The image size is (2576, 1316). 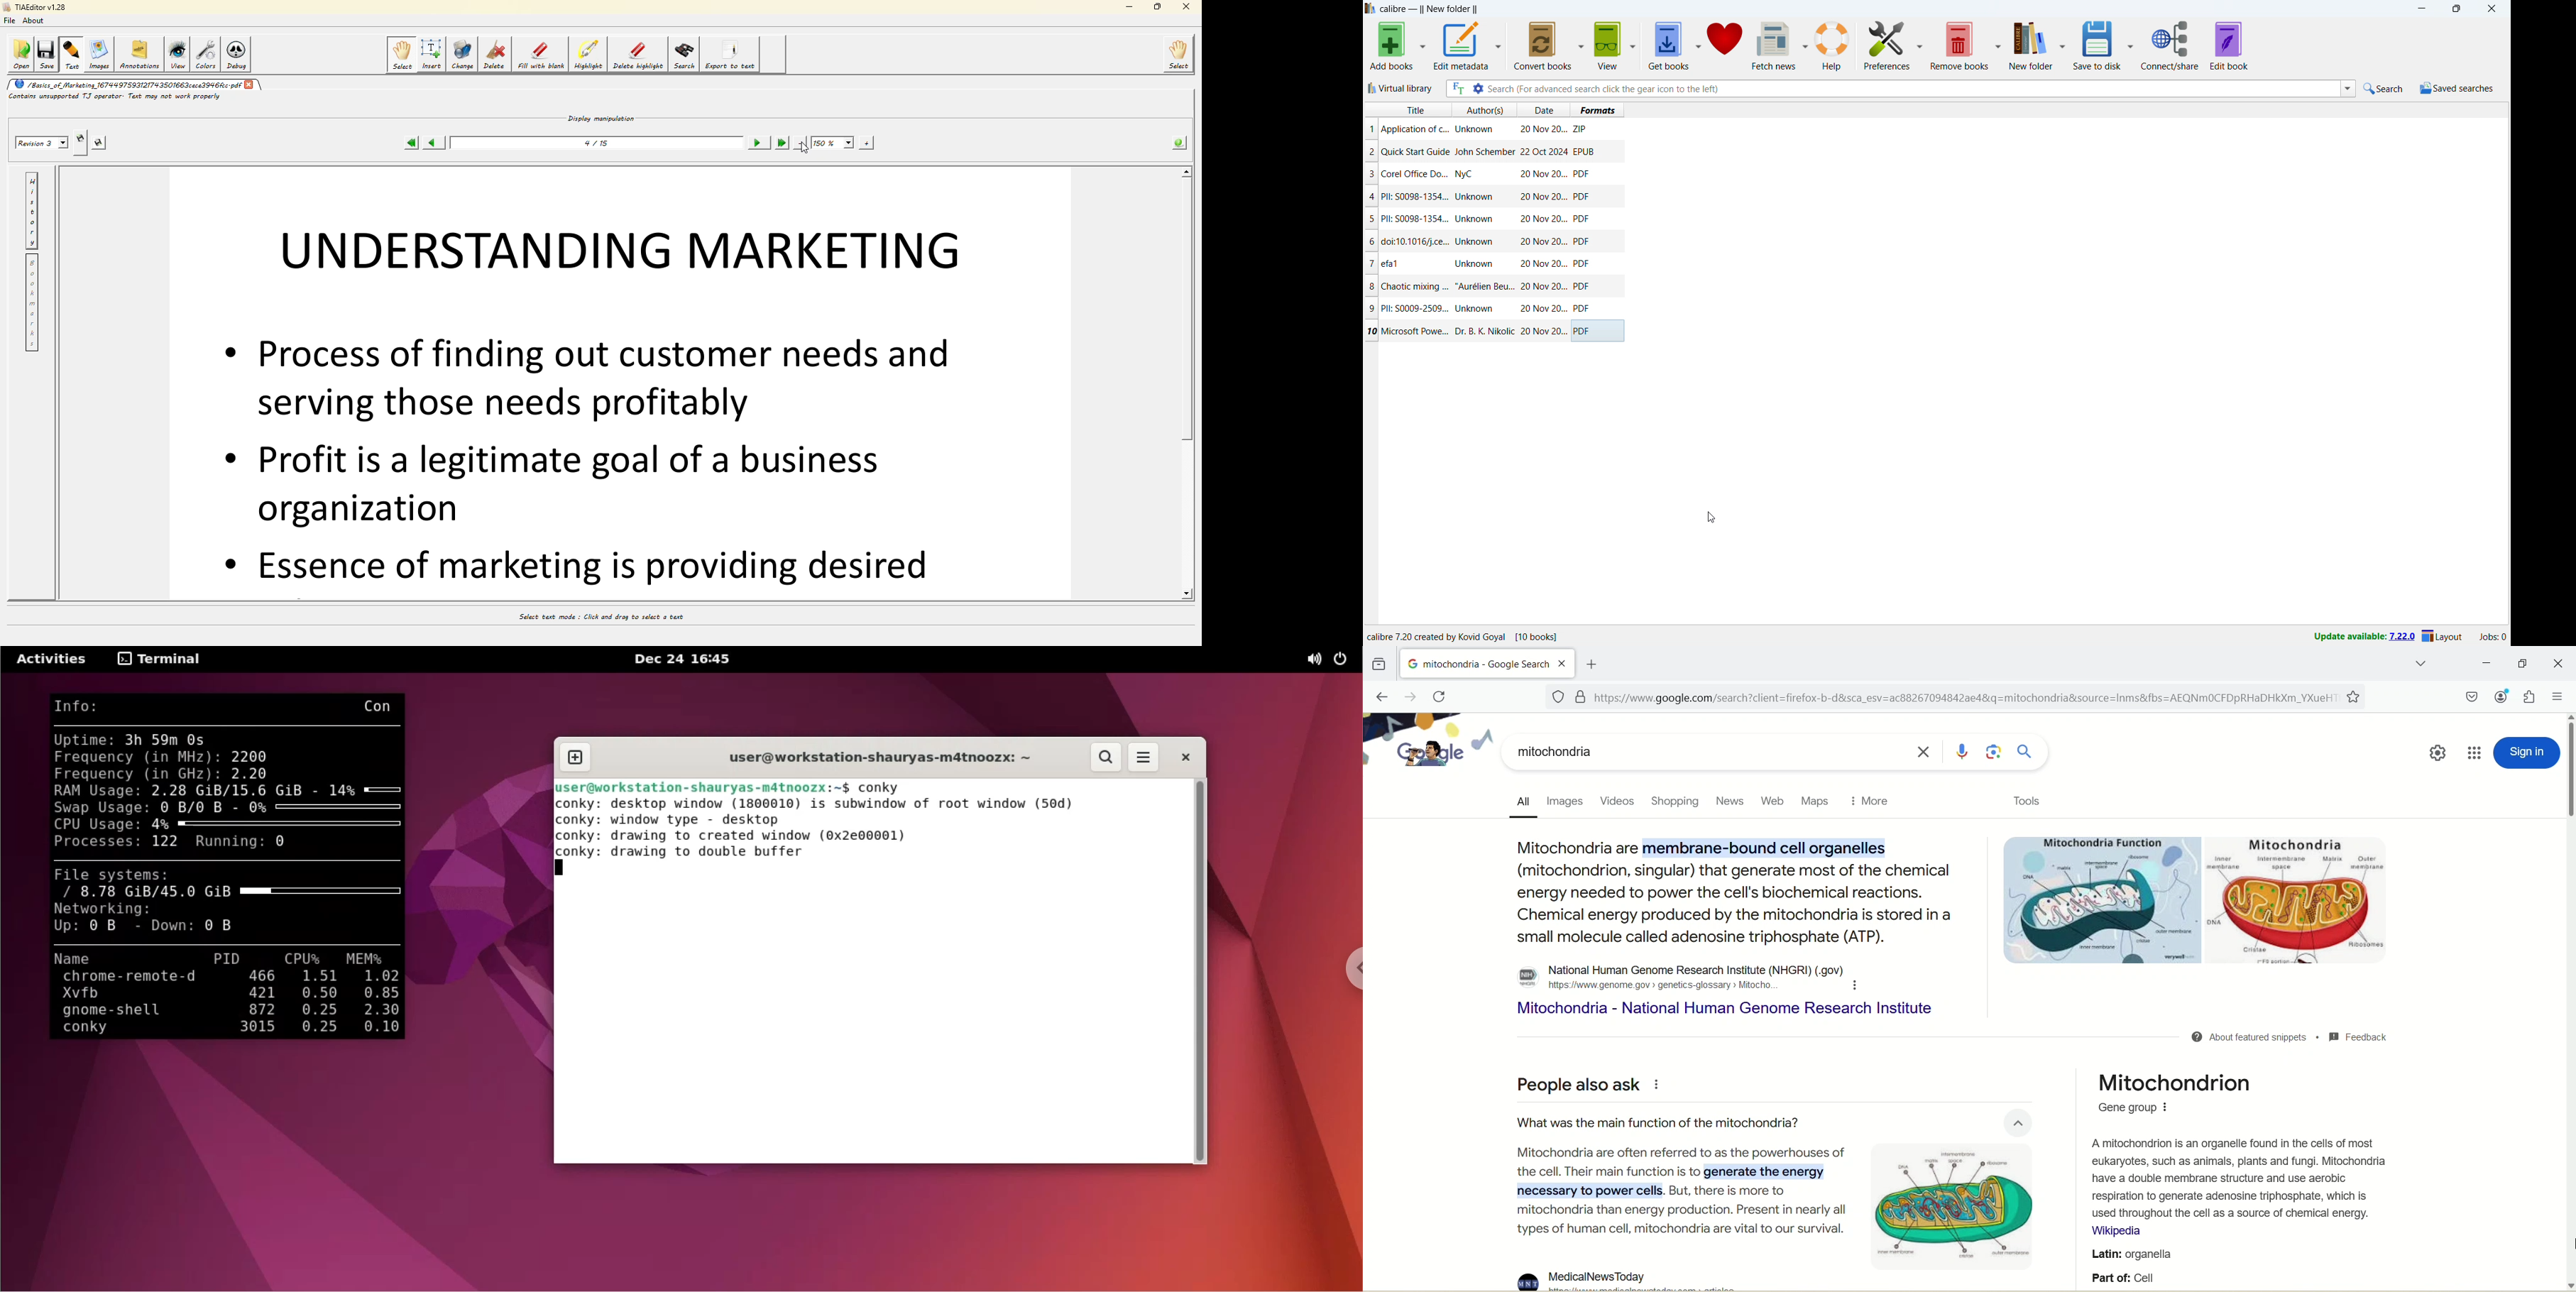 What do you see at coordinates (1485, 110) in the screenshot?
I see `Author(s)` at bounding box center [1485, 110].